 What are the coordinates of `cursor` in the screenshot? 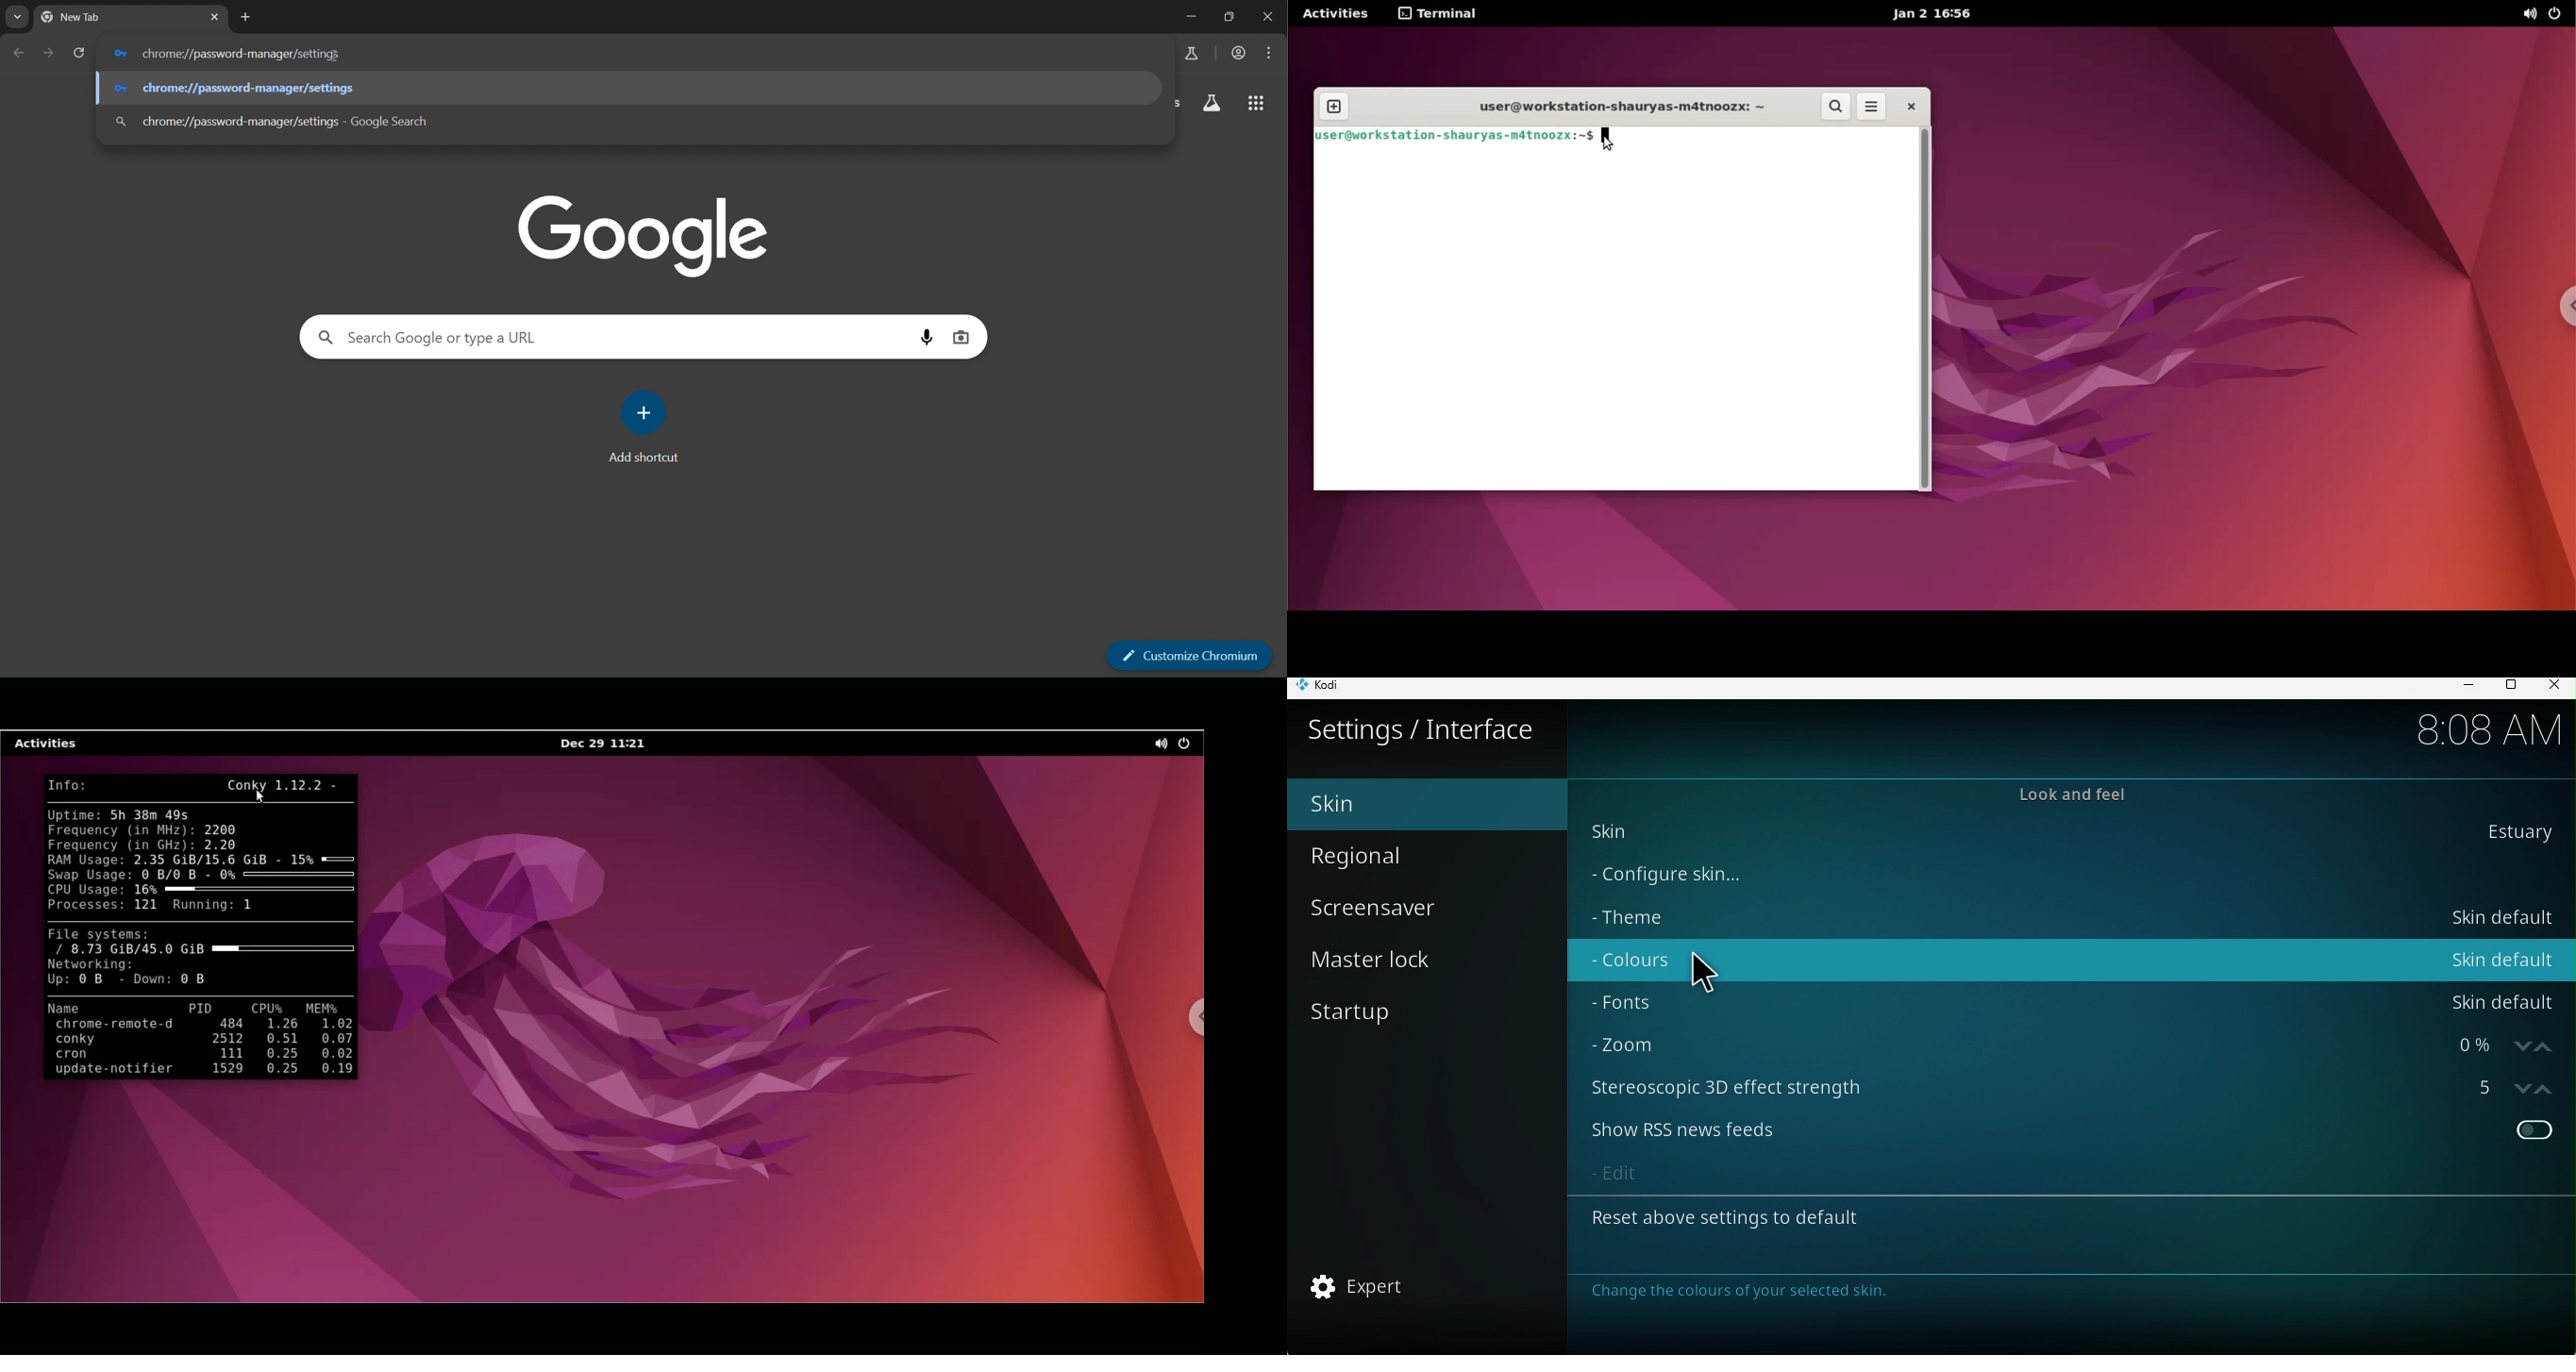 It's located at (1698, 974).